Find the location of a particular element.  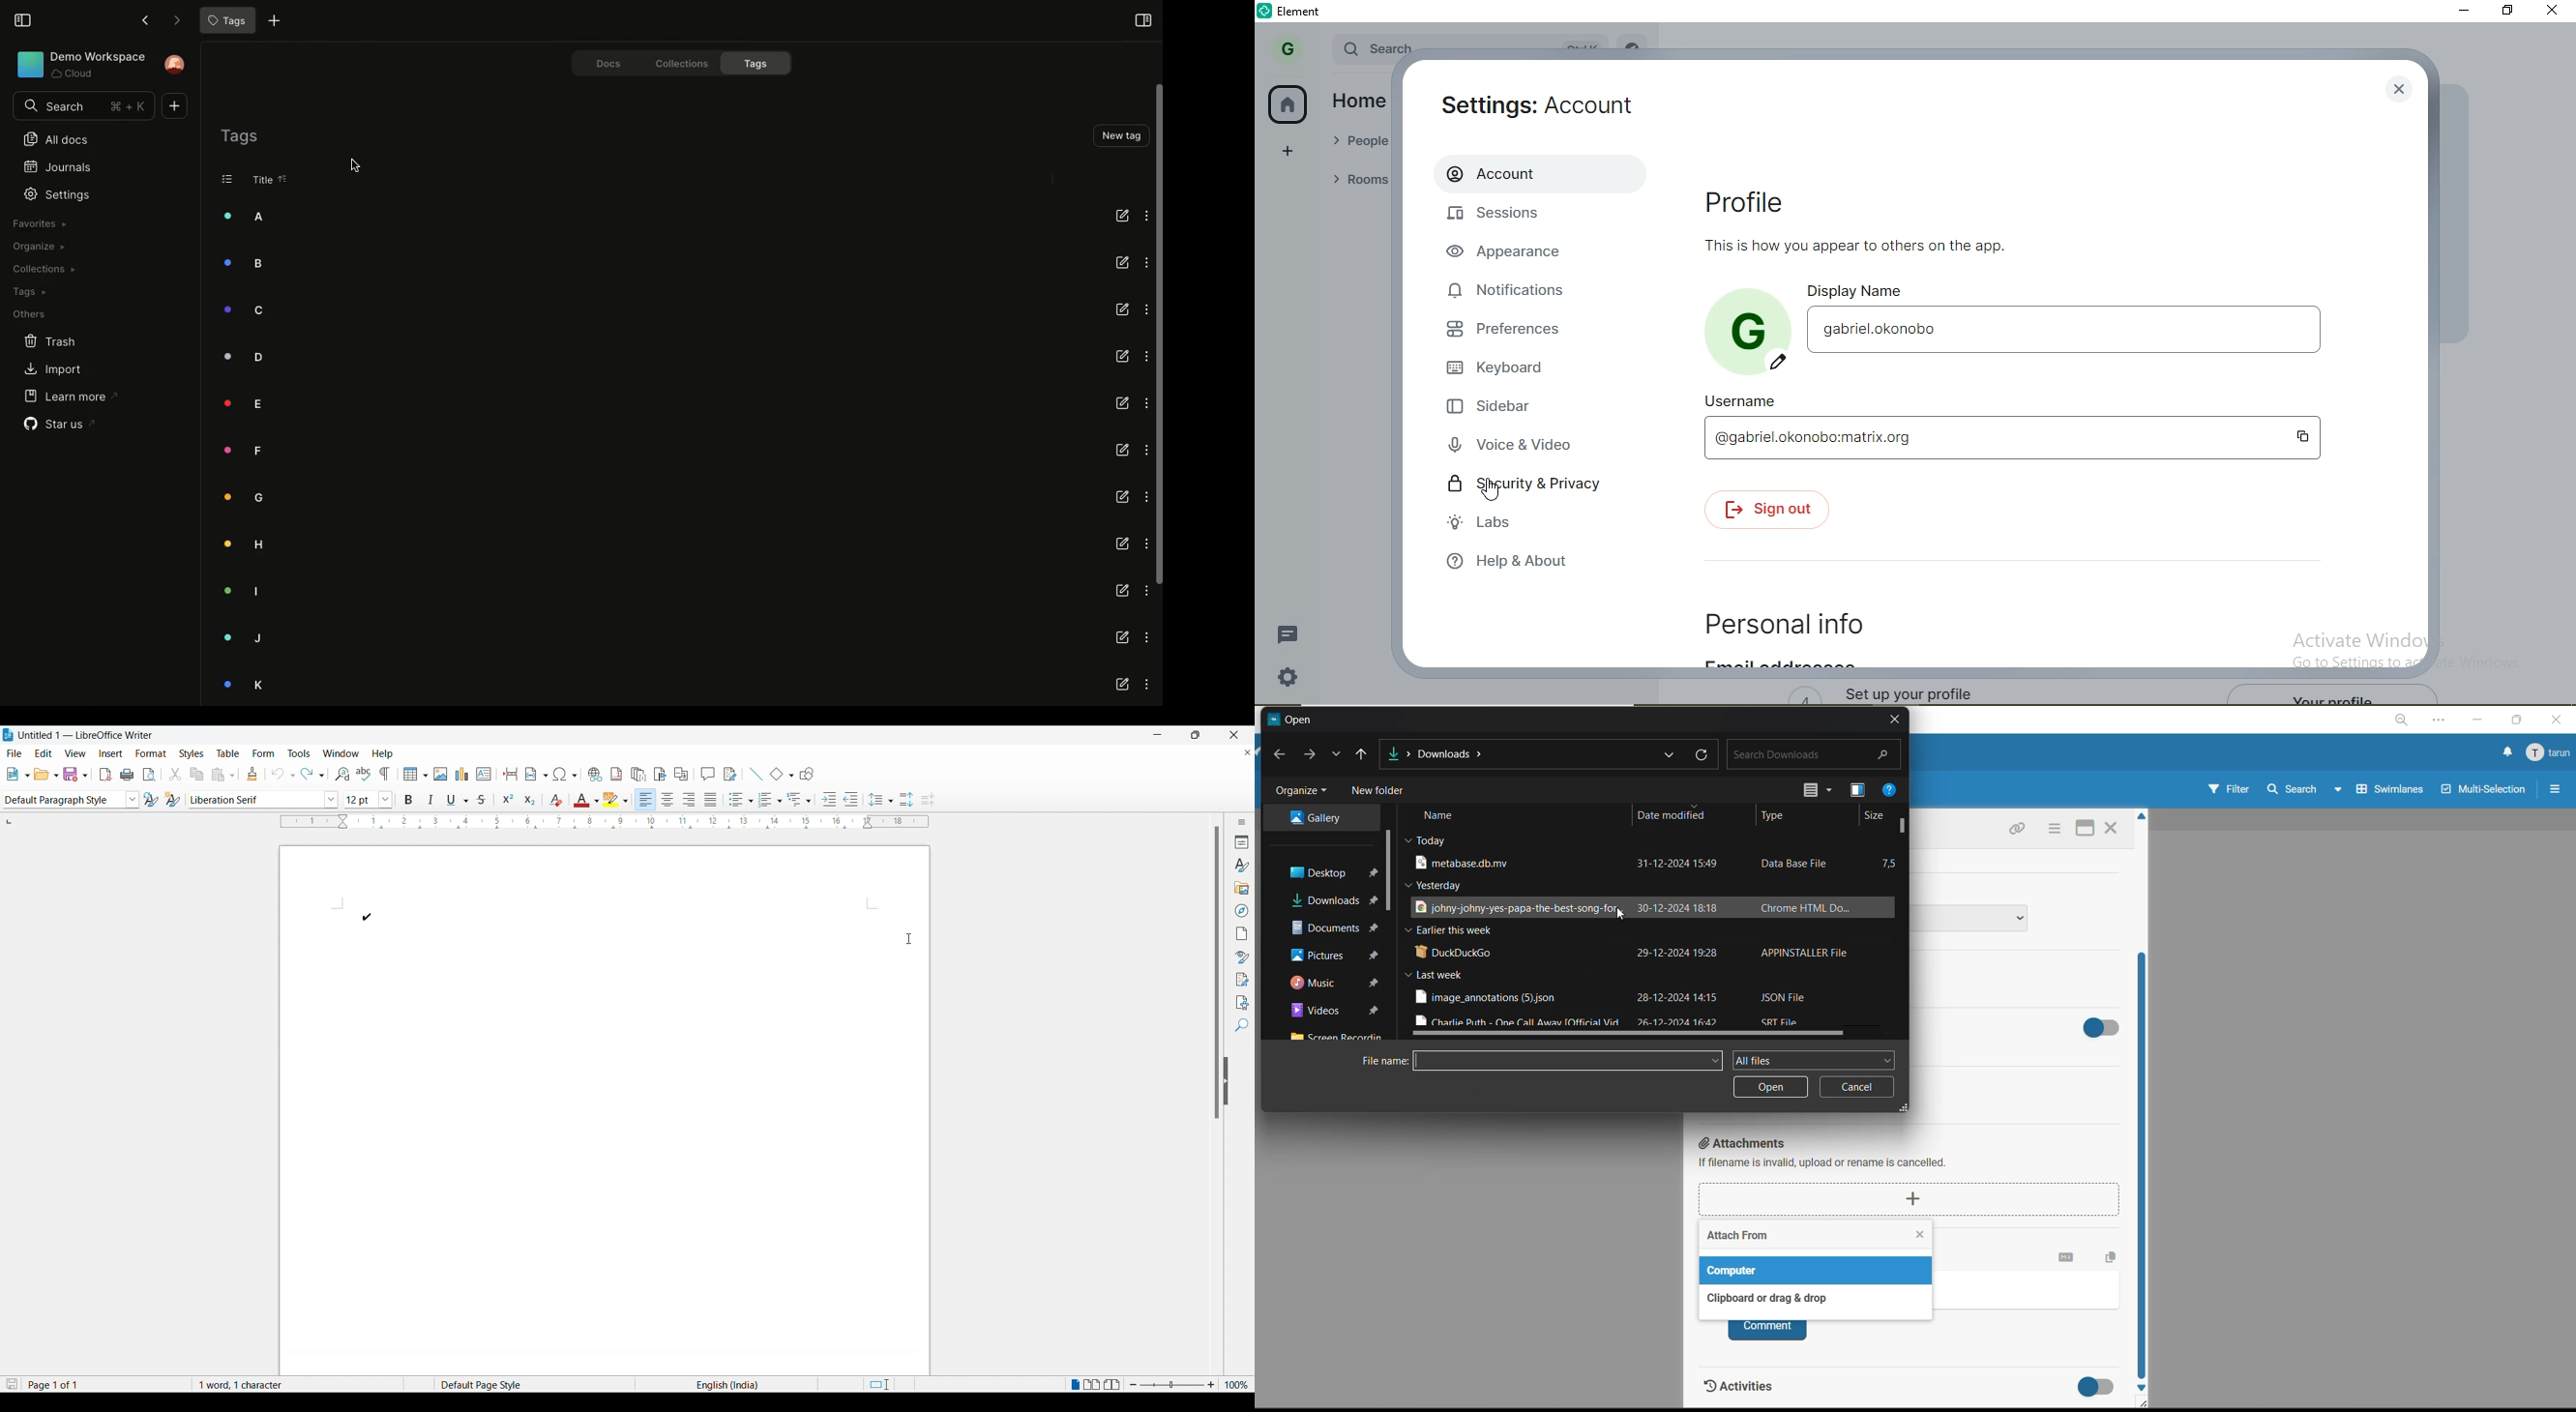

security & privacy is located at coordinates (1525, 484).